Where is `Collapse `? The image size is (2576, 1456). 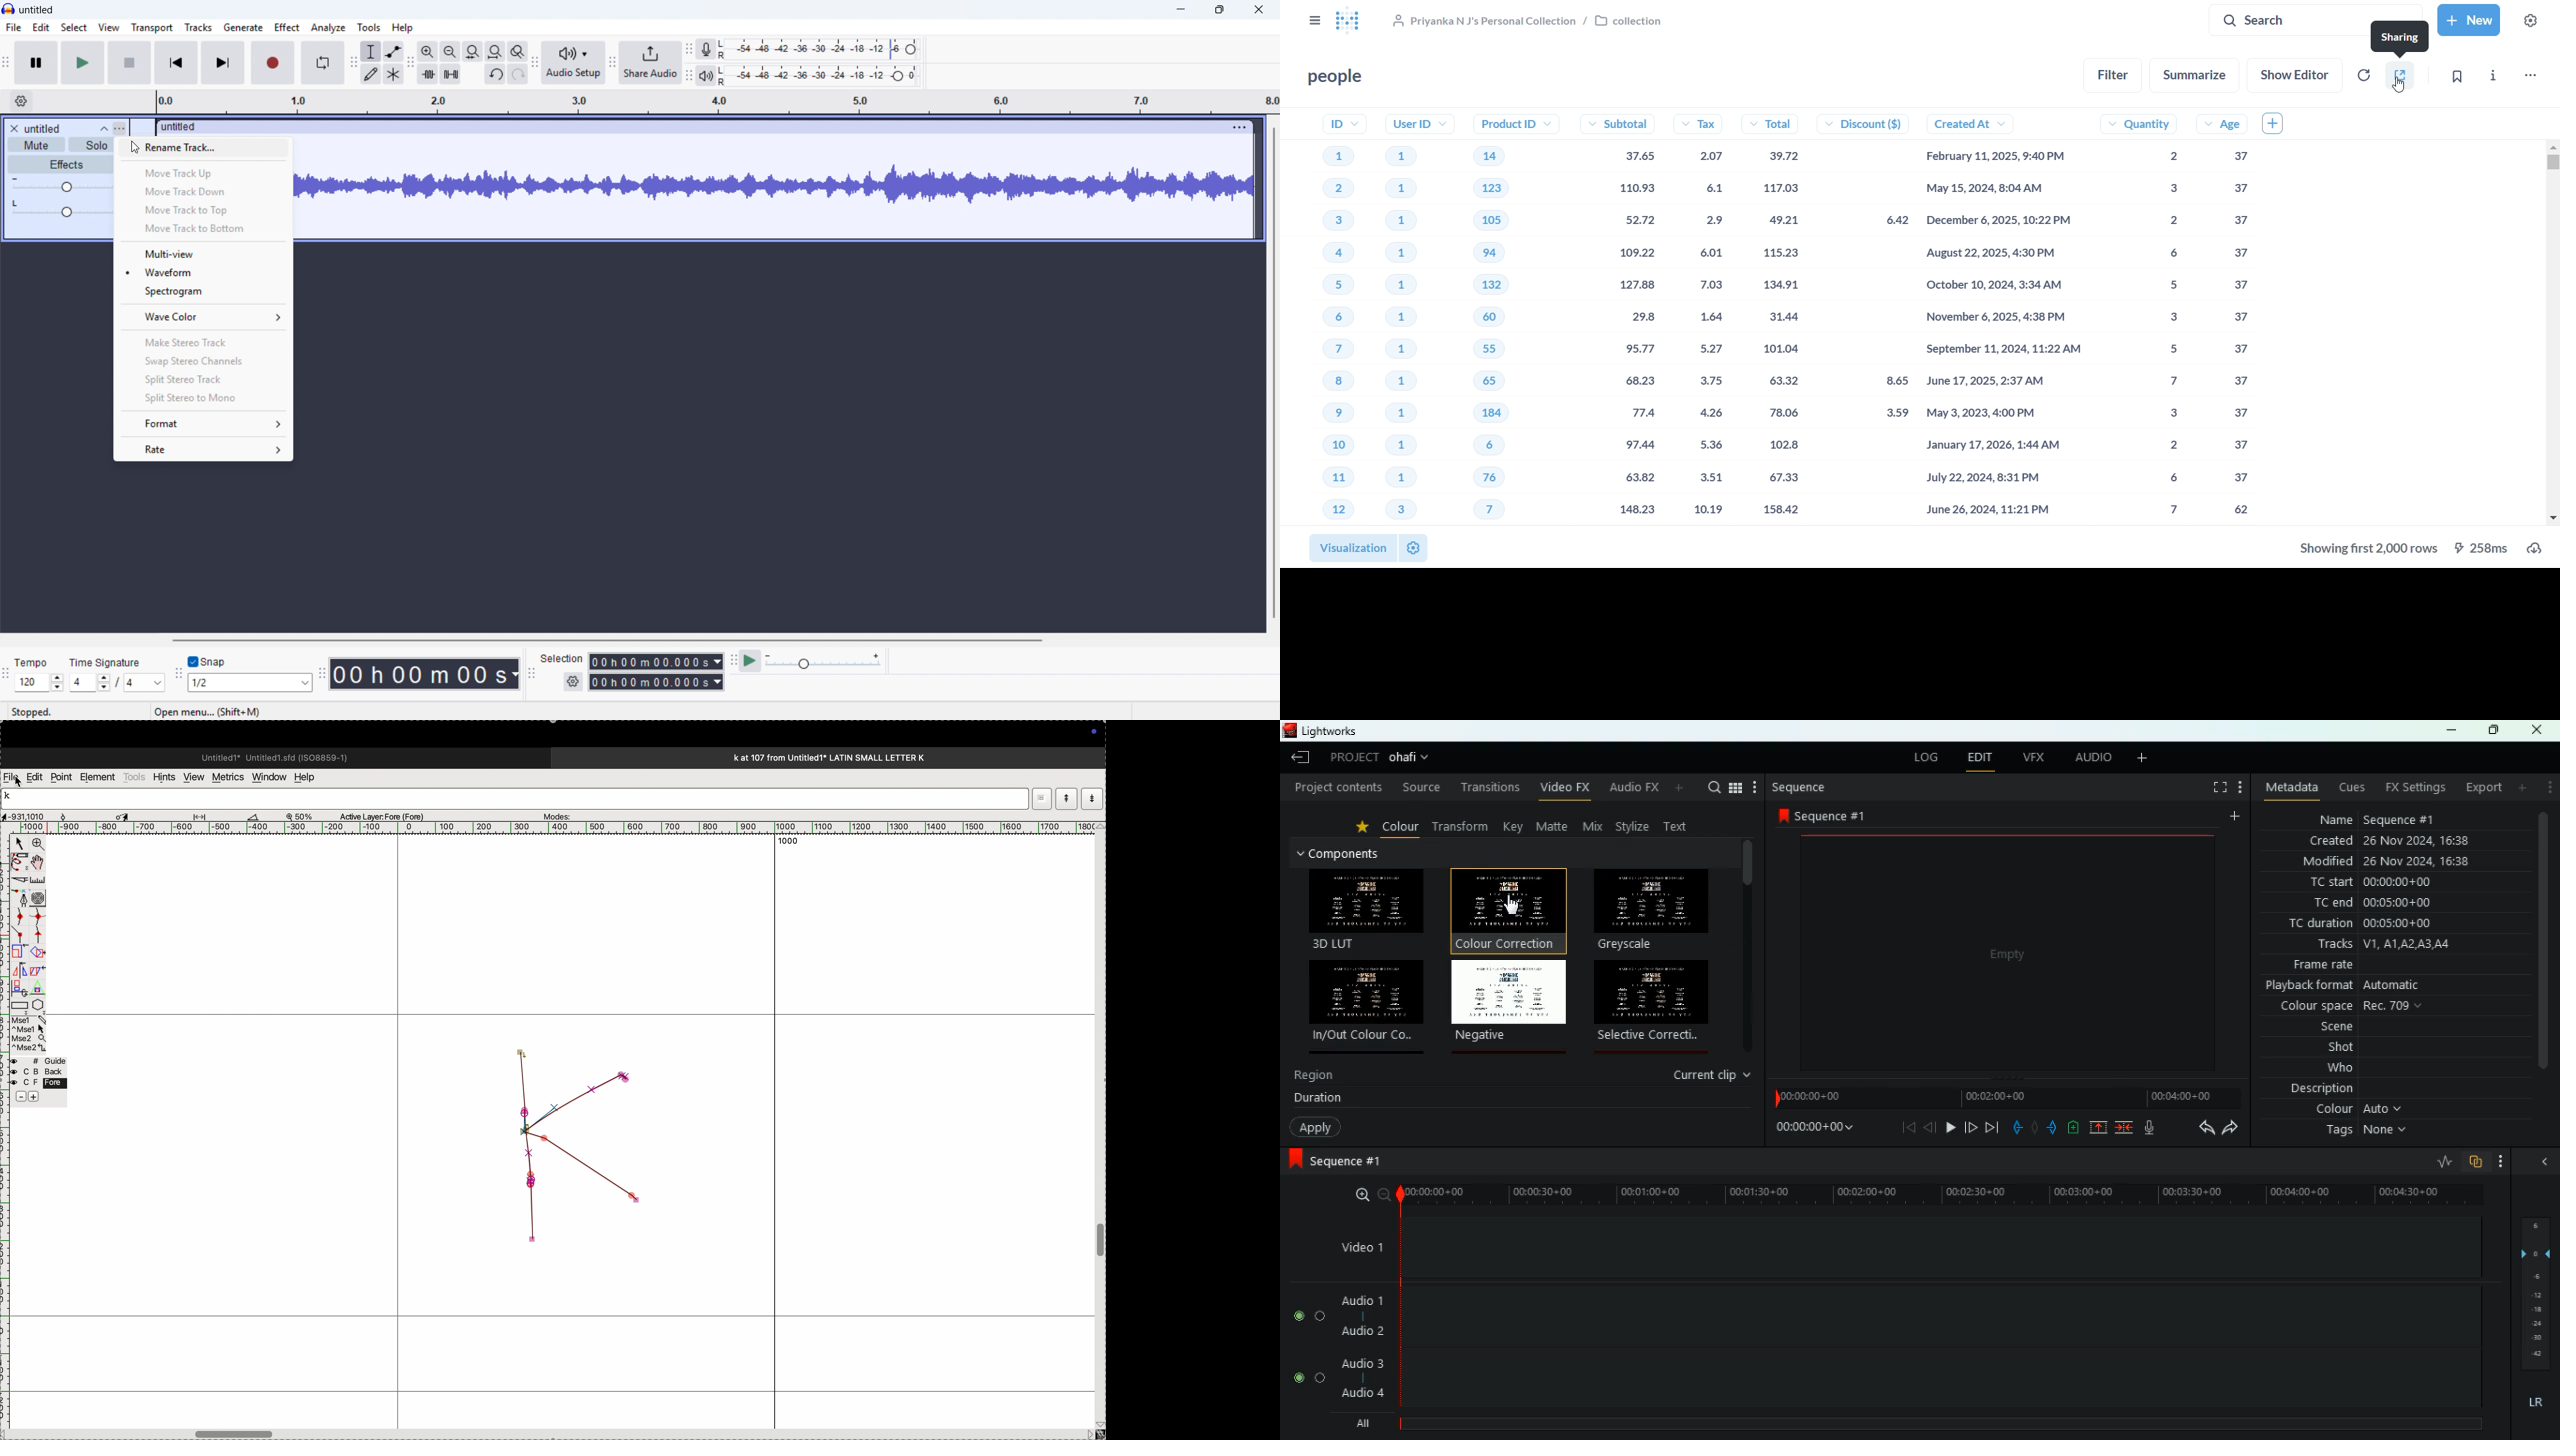 Collapse  is located at coordinates (103, 128).